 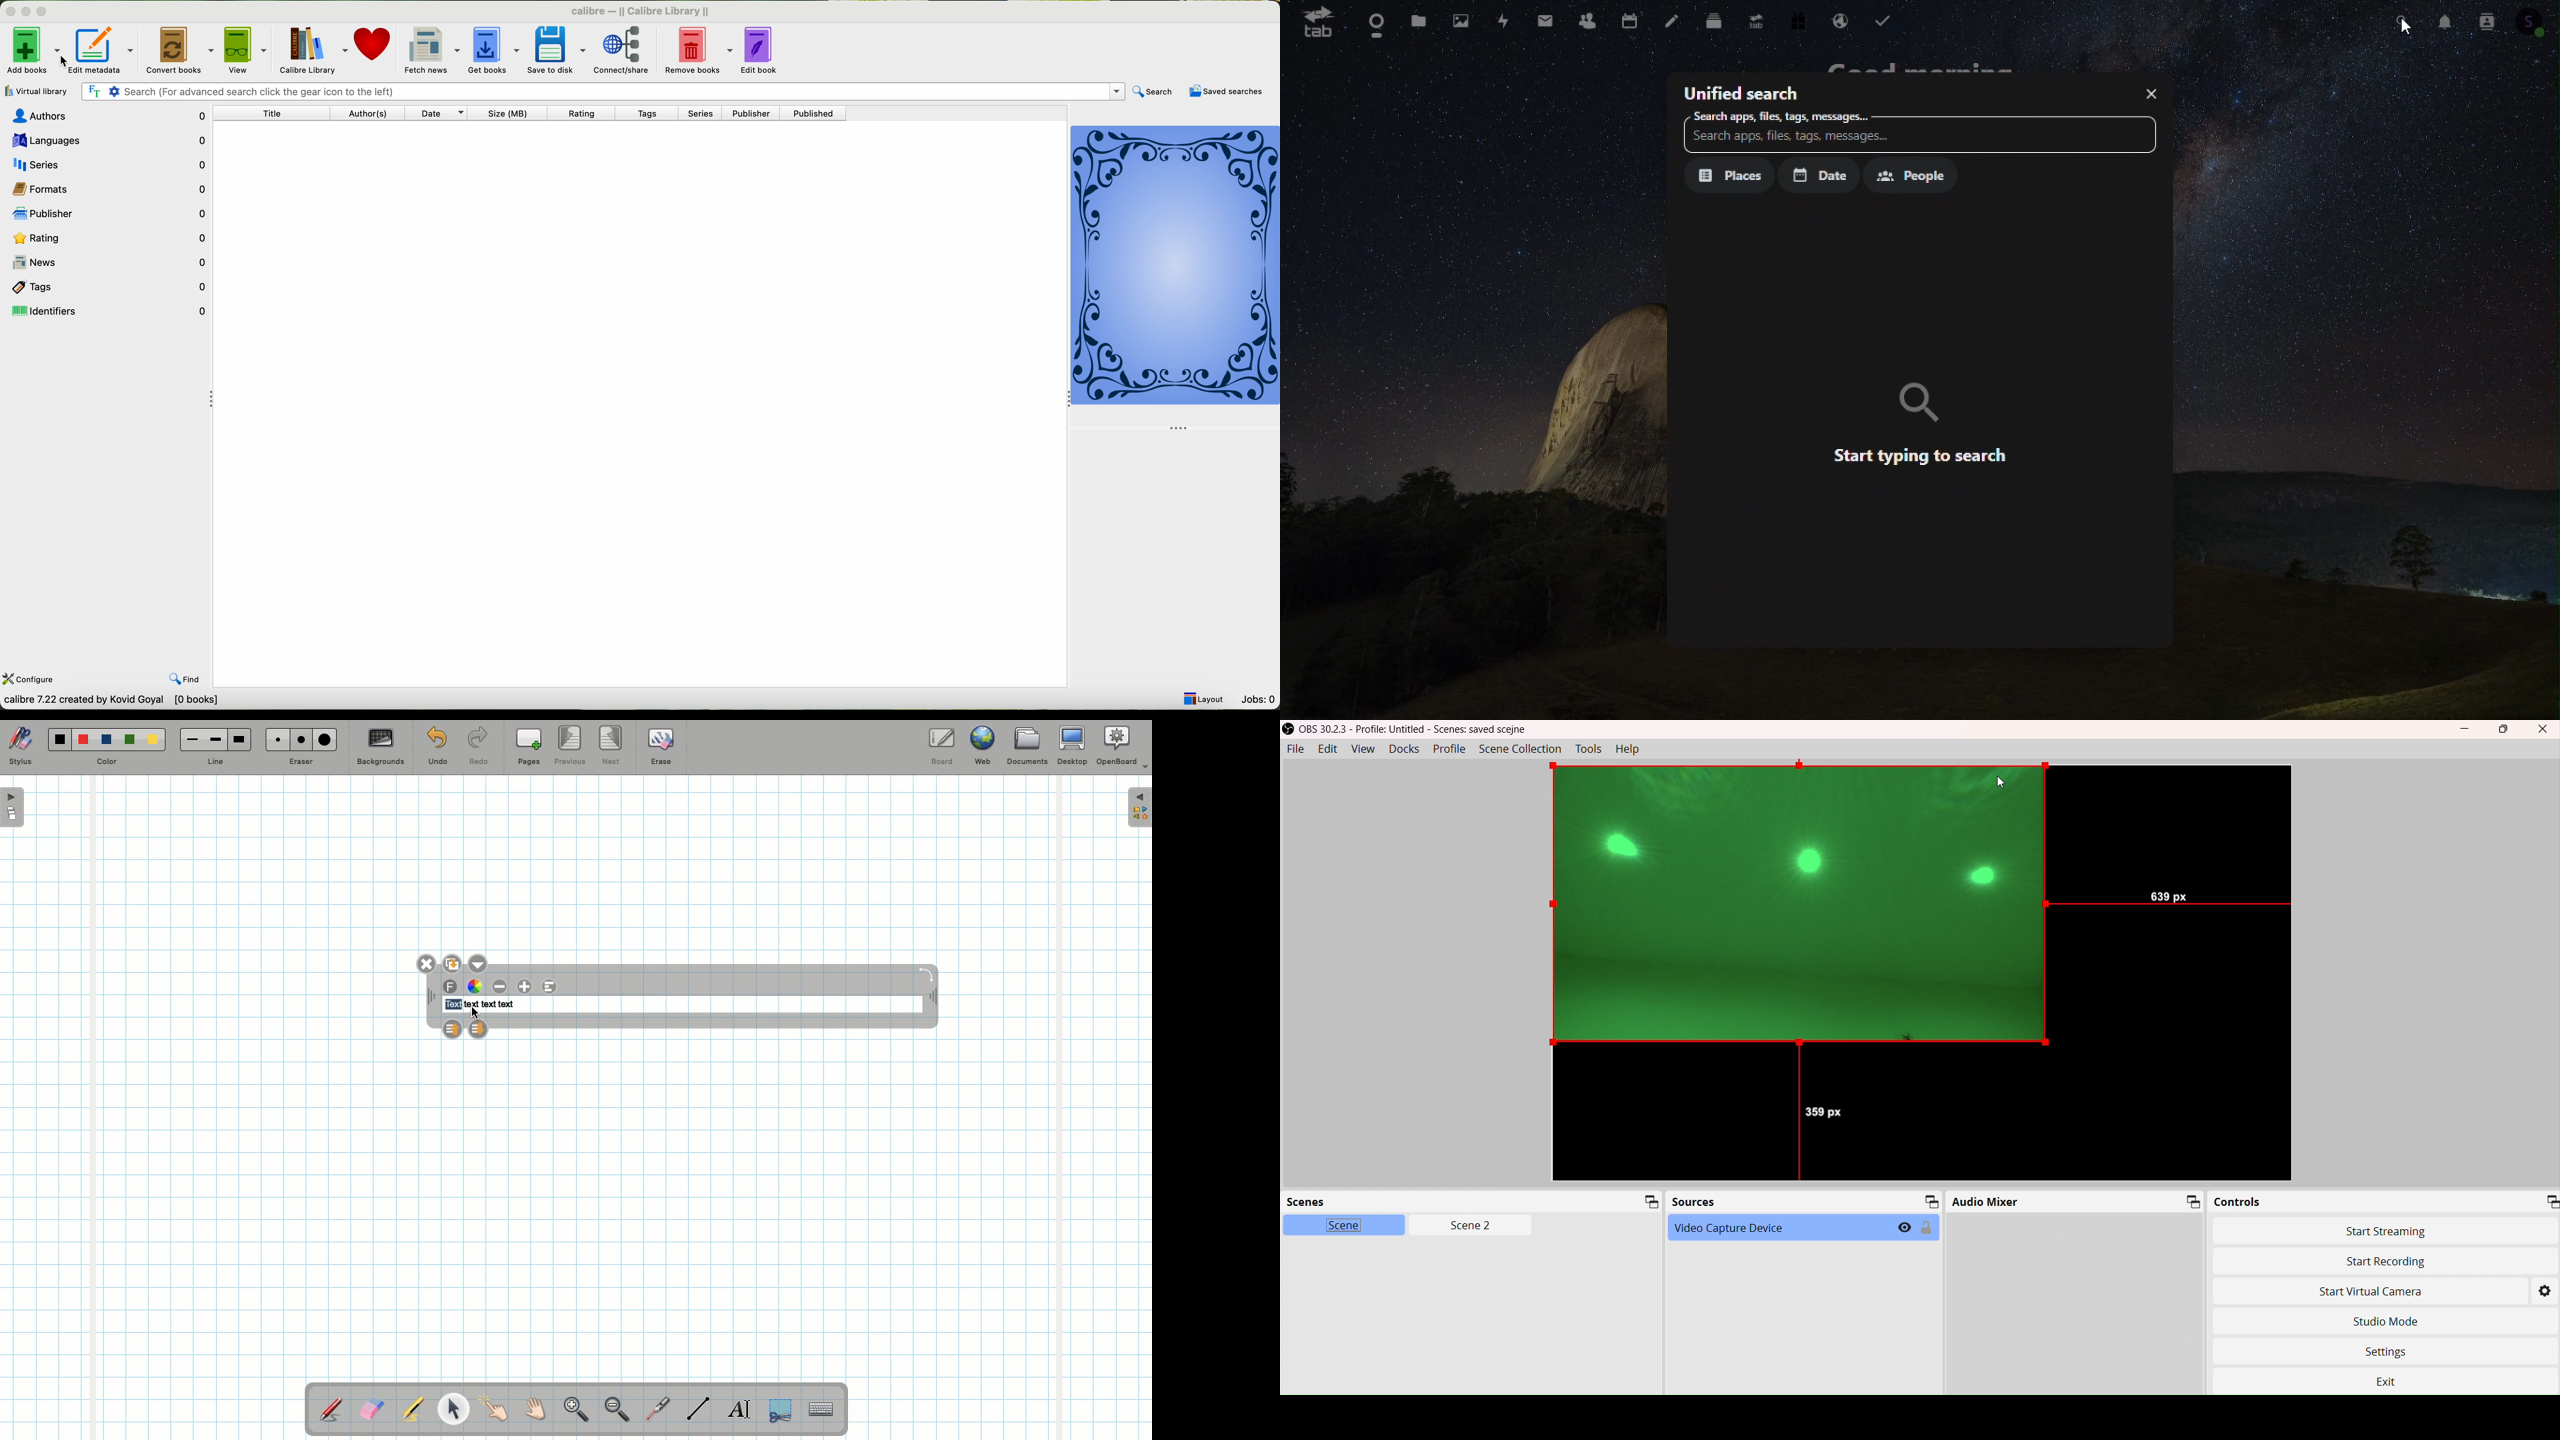 I want to click on Minimize, so click(x=2465, y=729).